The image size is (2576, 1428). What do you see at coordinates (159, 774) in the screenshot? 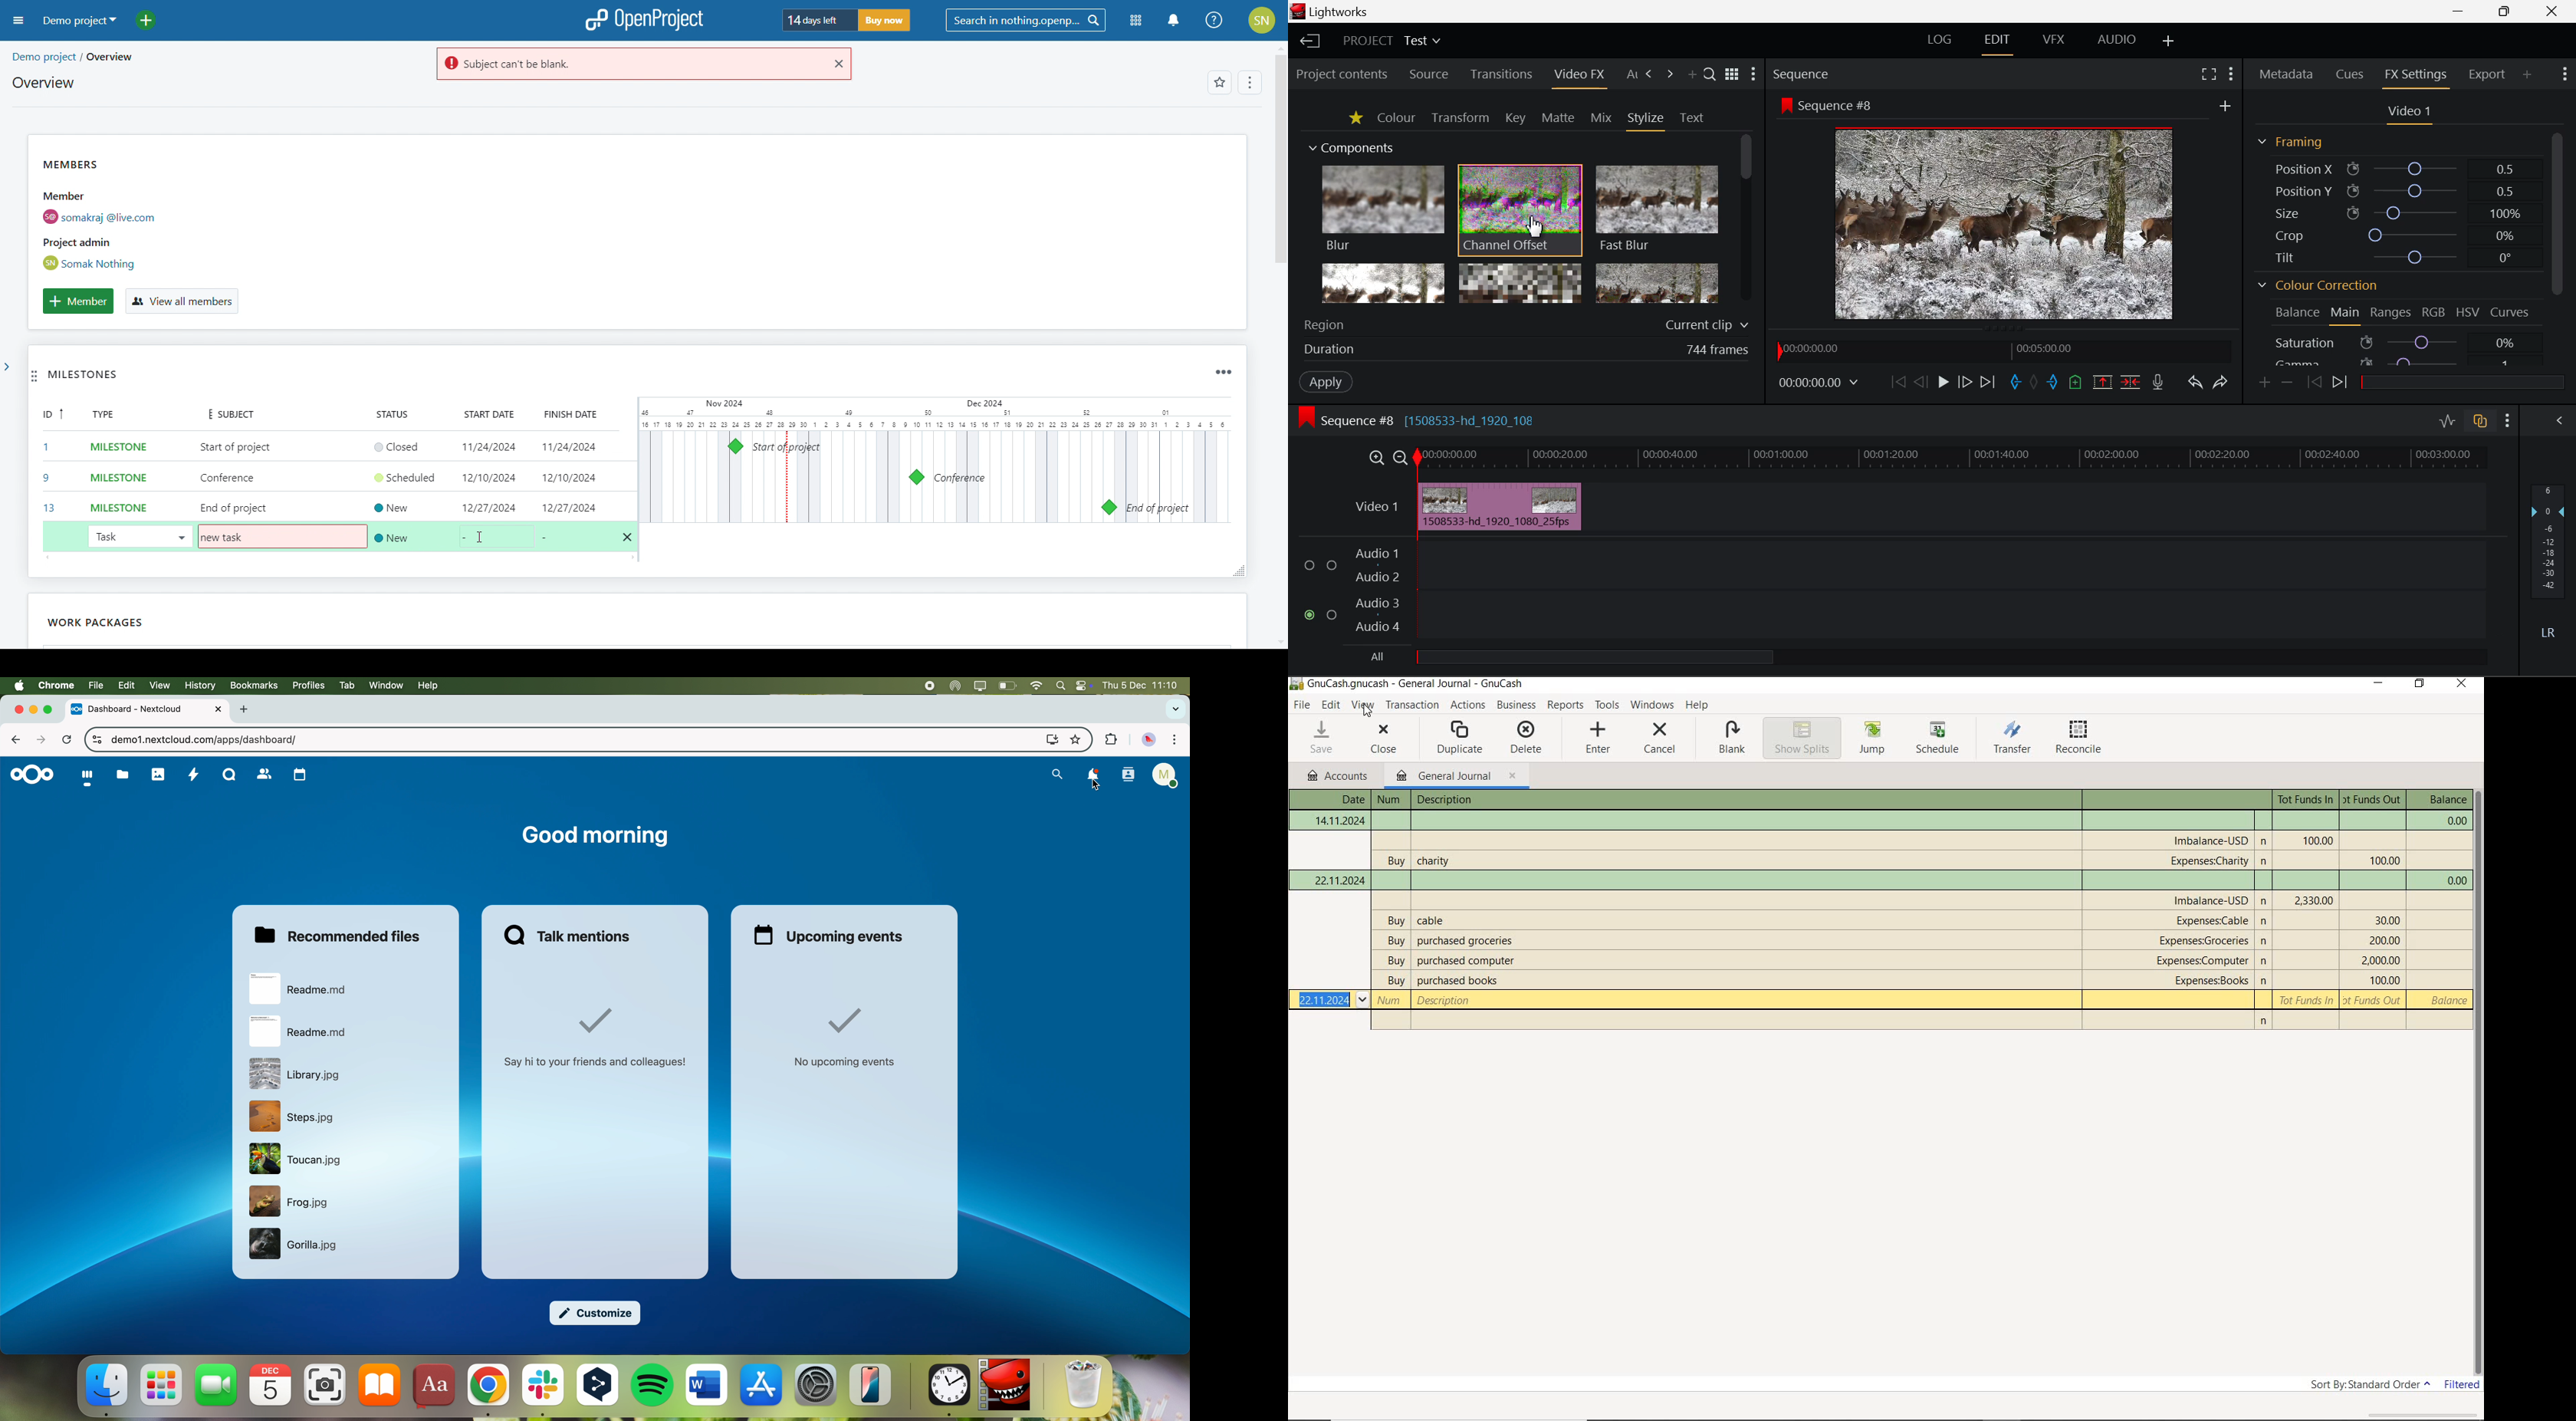
I see `photos` at bounding box center [159, 774].